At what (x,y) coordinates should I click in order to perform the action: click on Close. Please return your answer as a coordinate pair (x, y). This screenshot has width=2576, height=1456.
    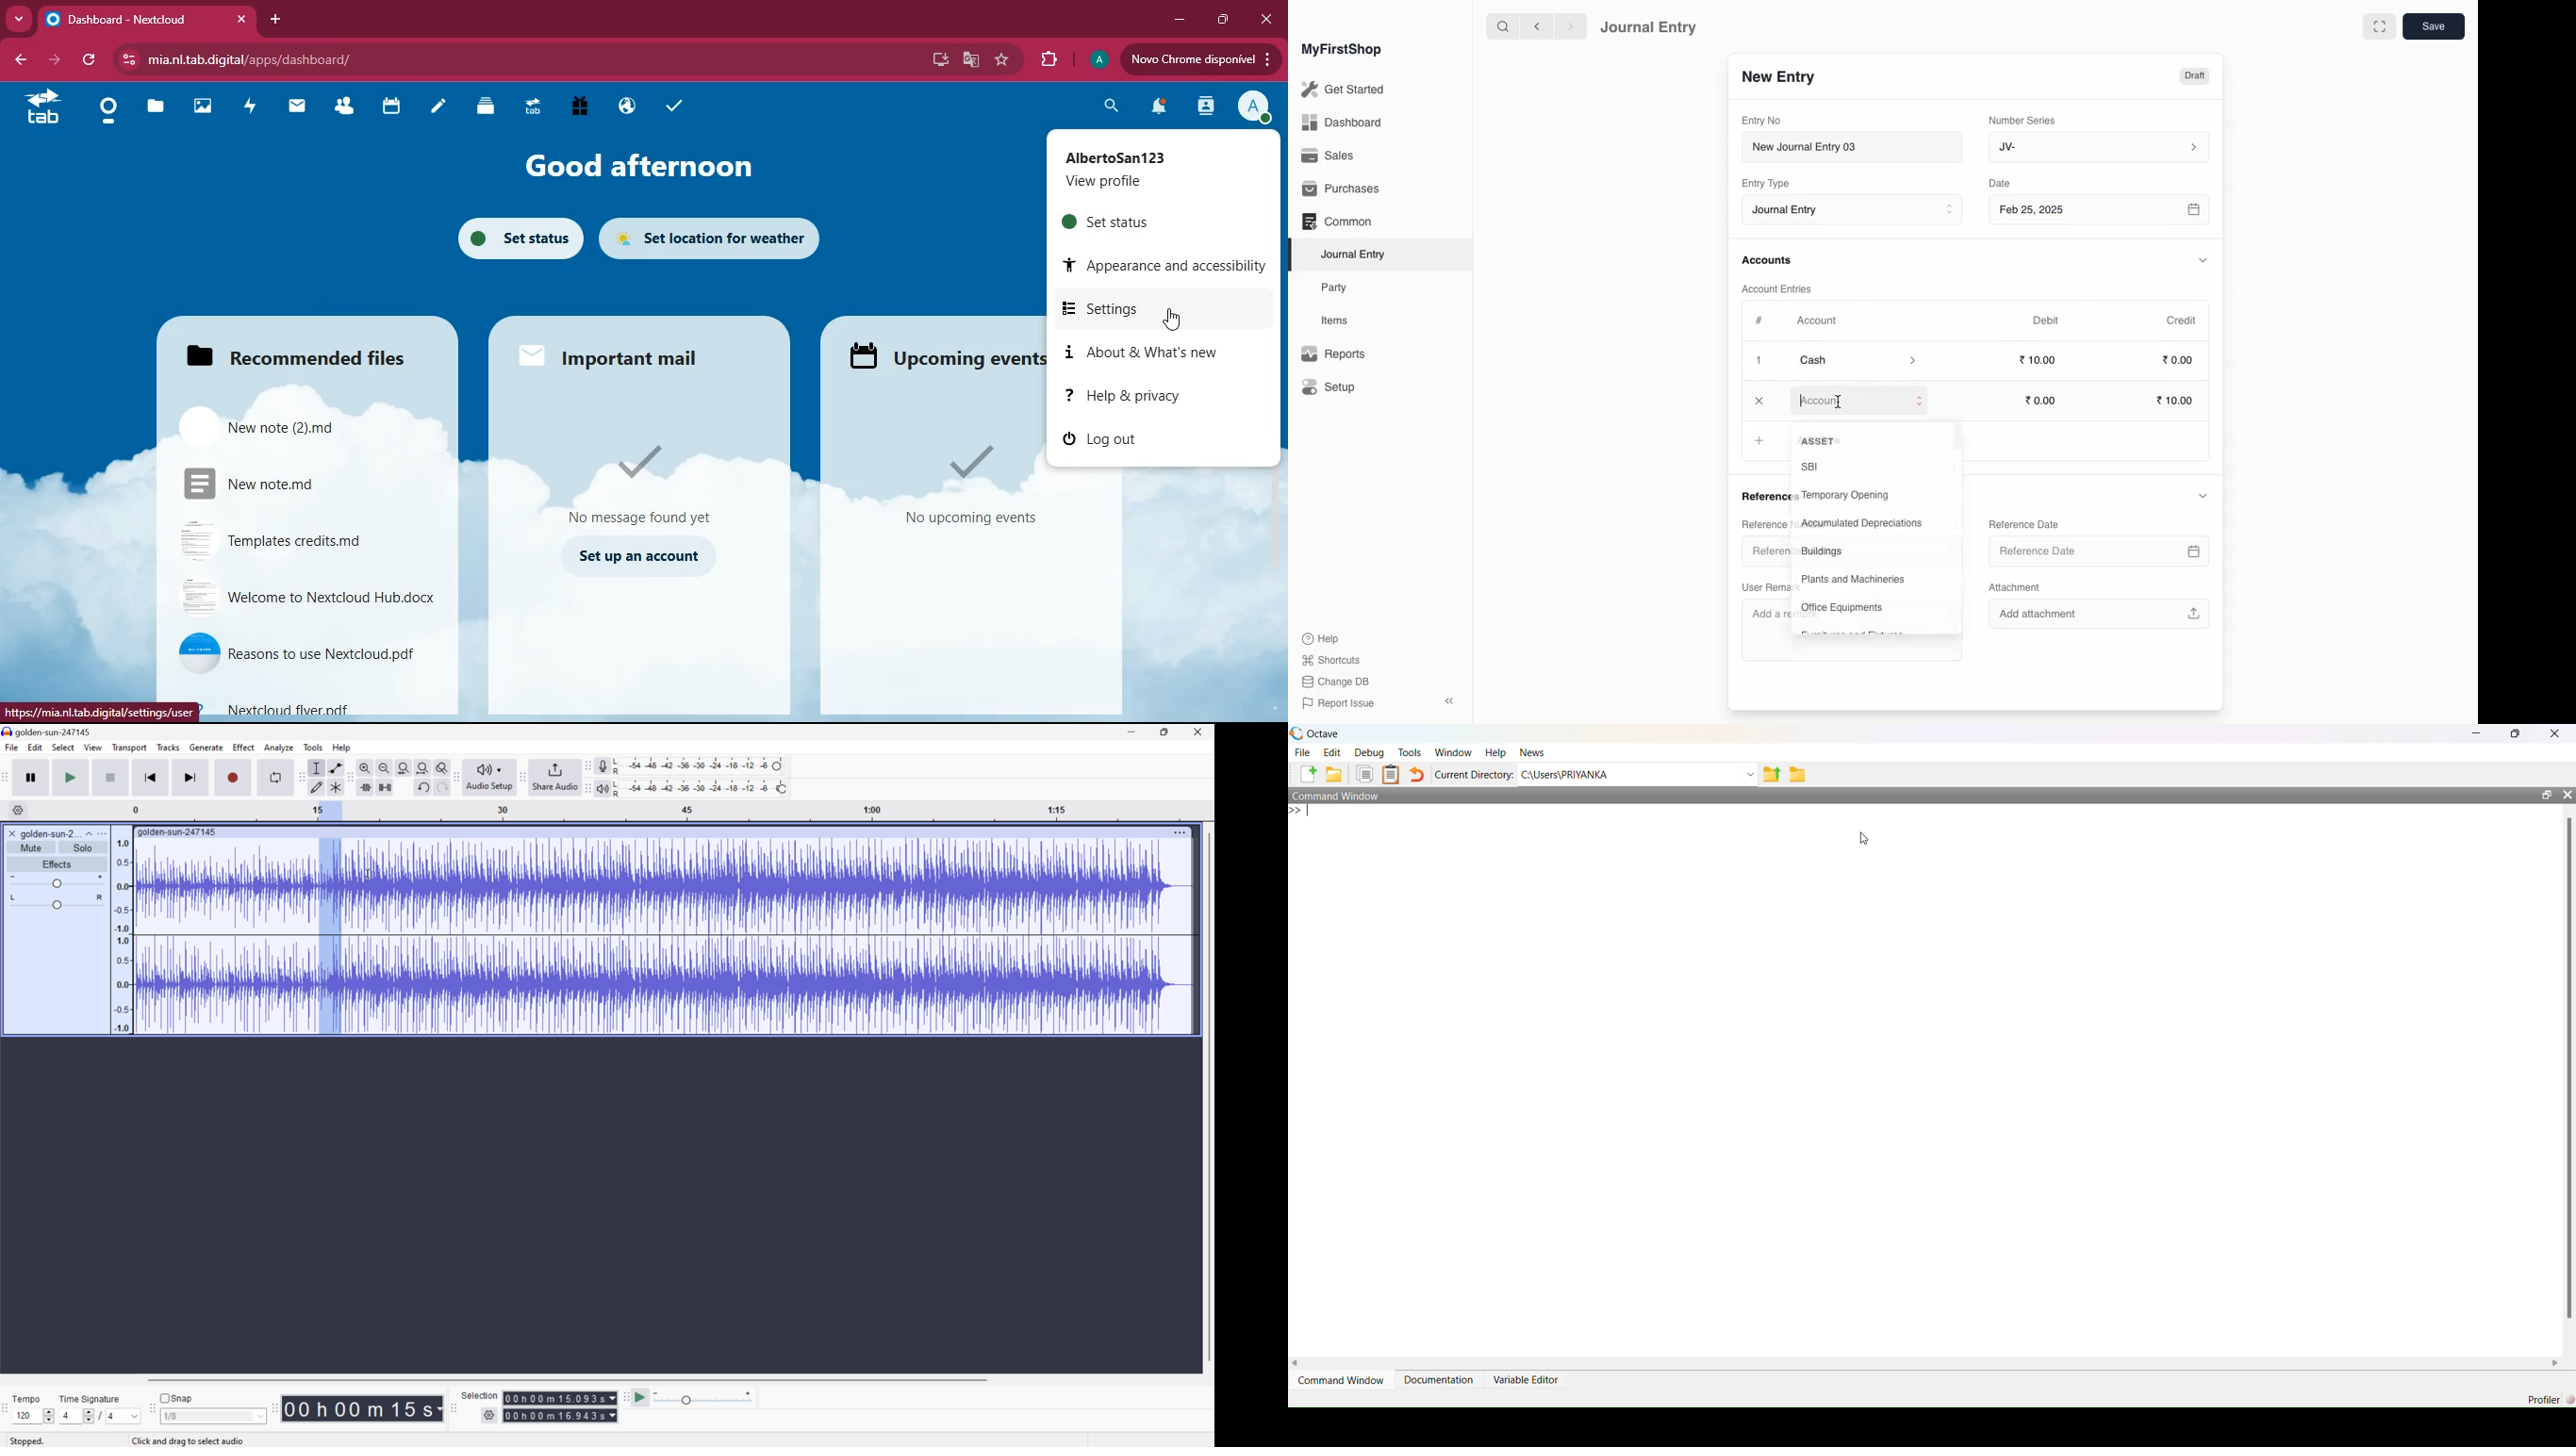
    Looking at the image, I should click on (1763, 402).